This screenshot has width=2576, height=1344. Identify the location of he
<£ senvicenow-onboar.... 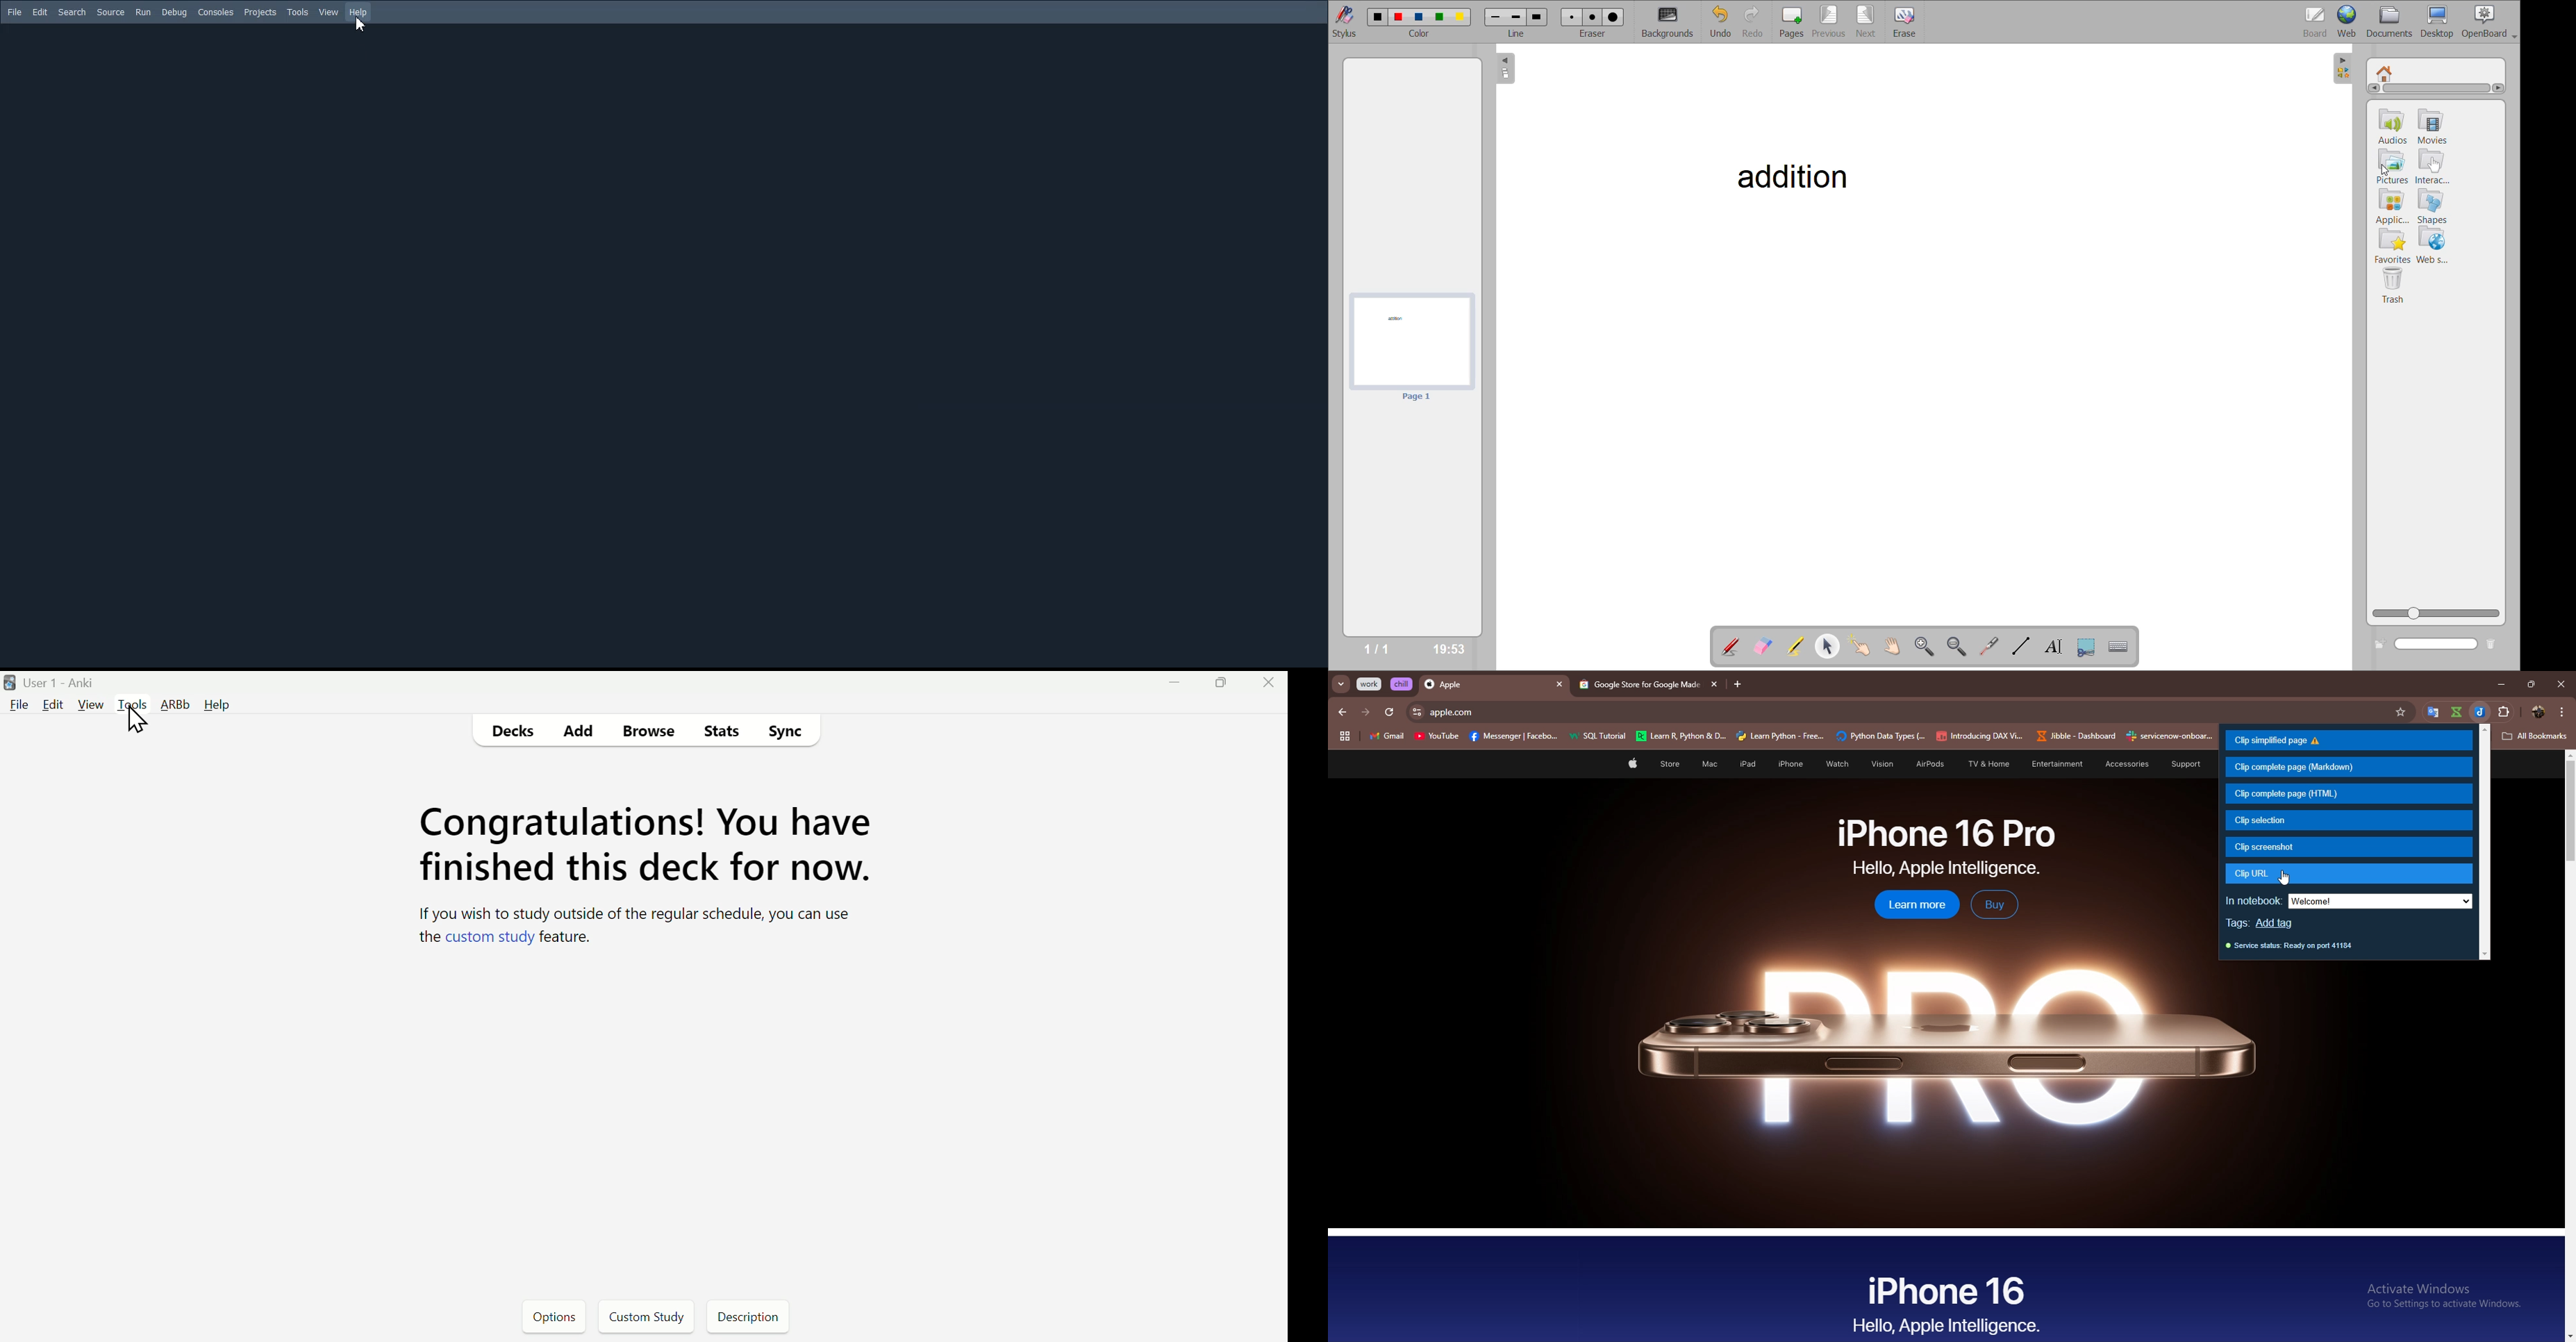
(2170, 736).